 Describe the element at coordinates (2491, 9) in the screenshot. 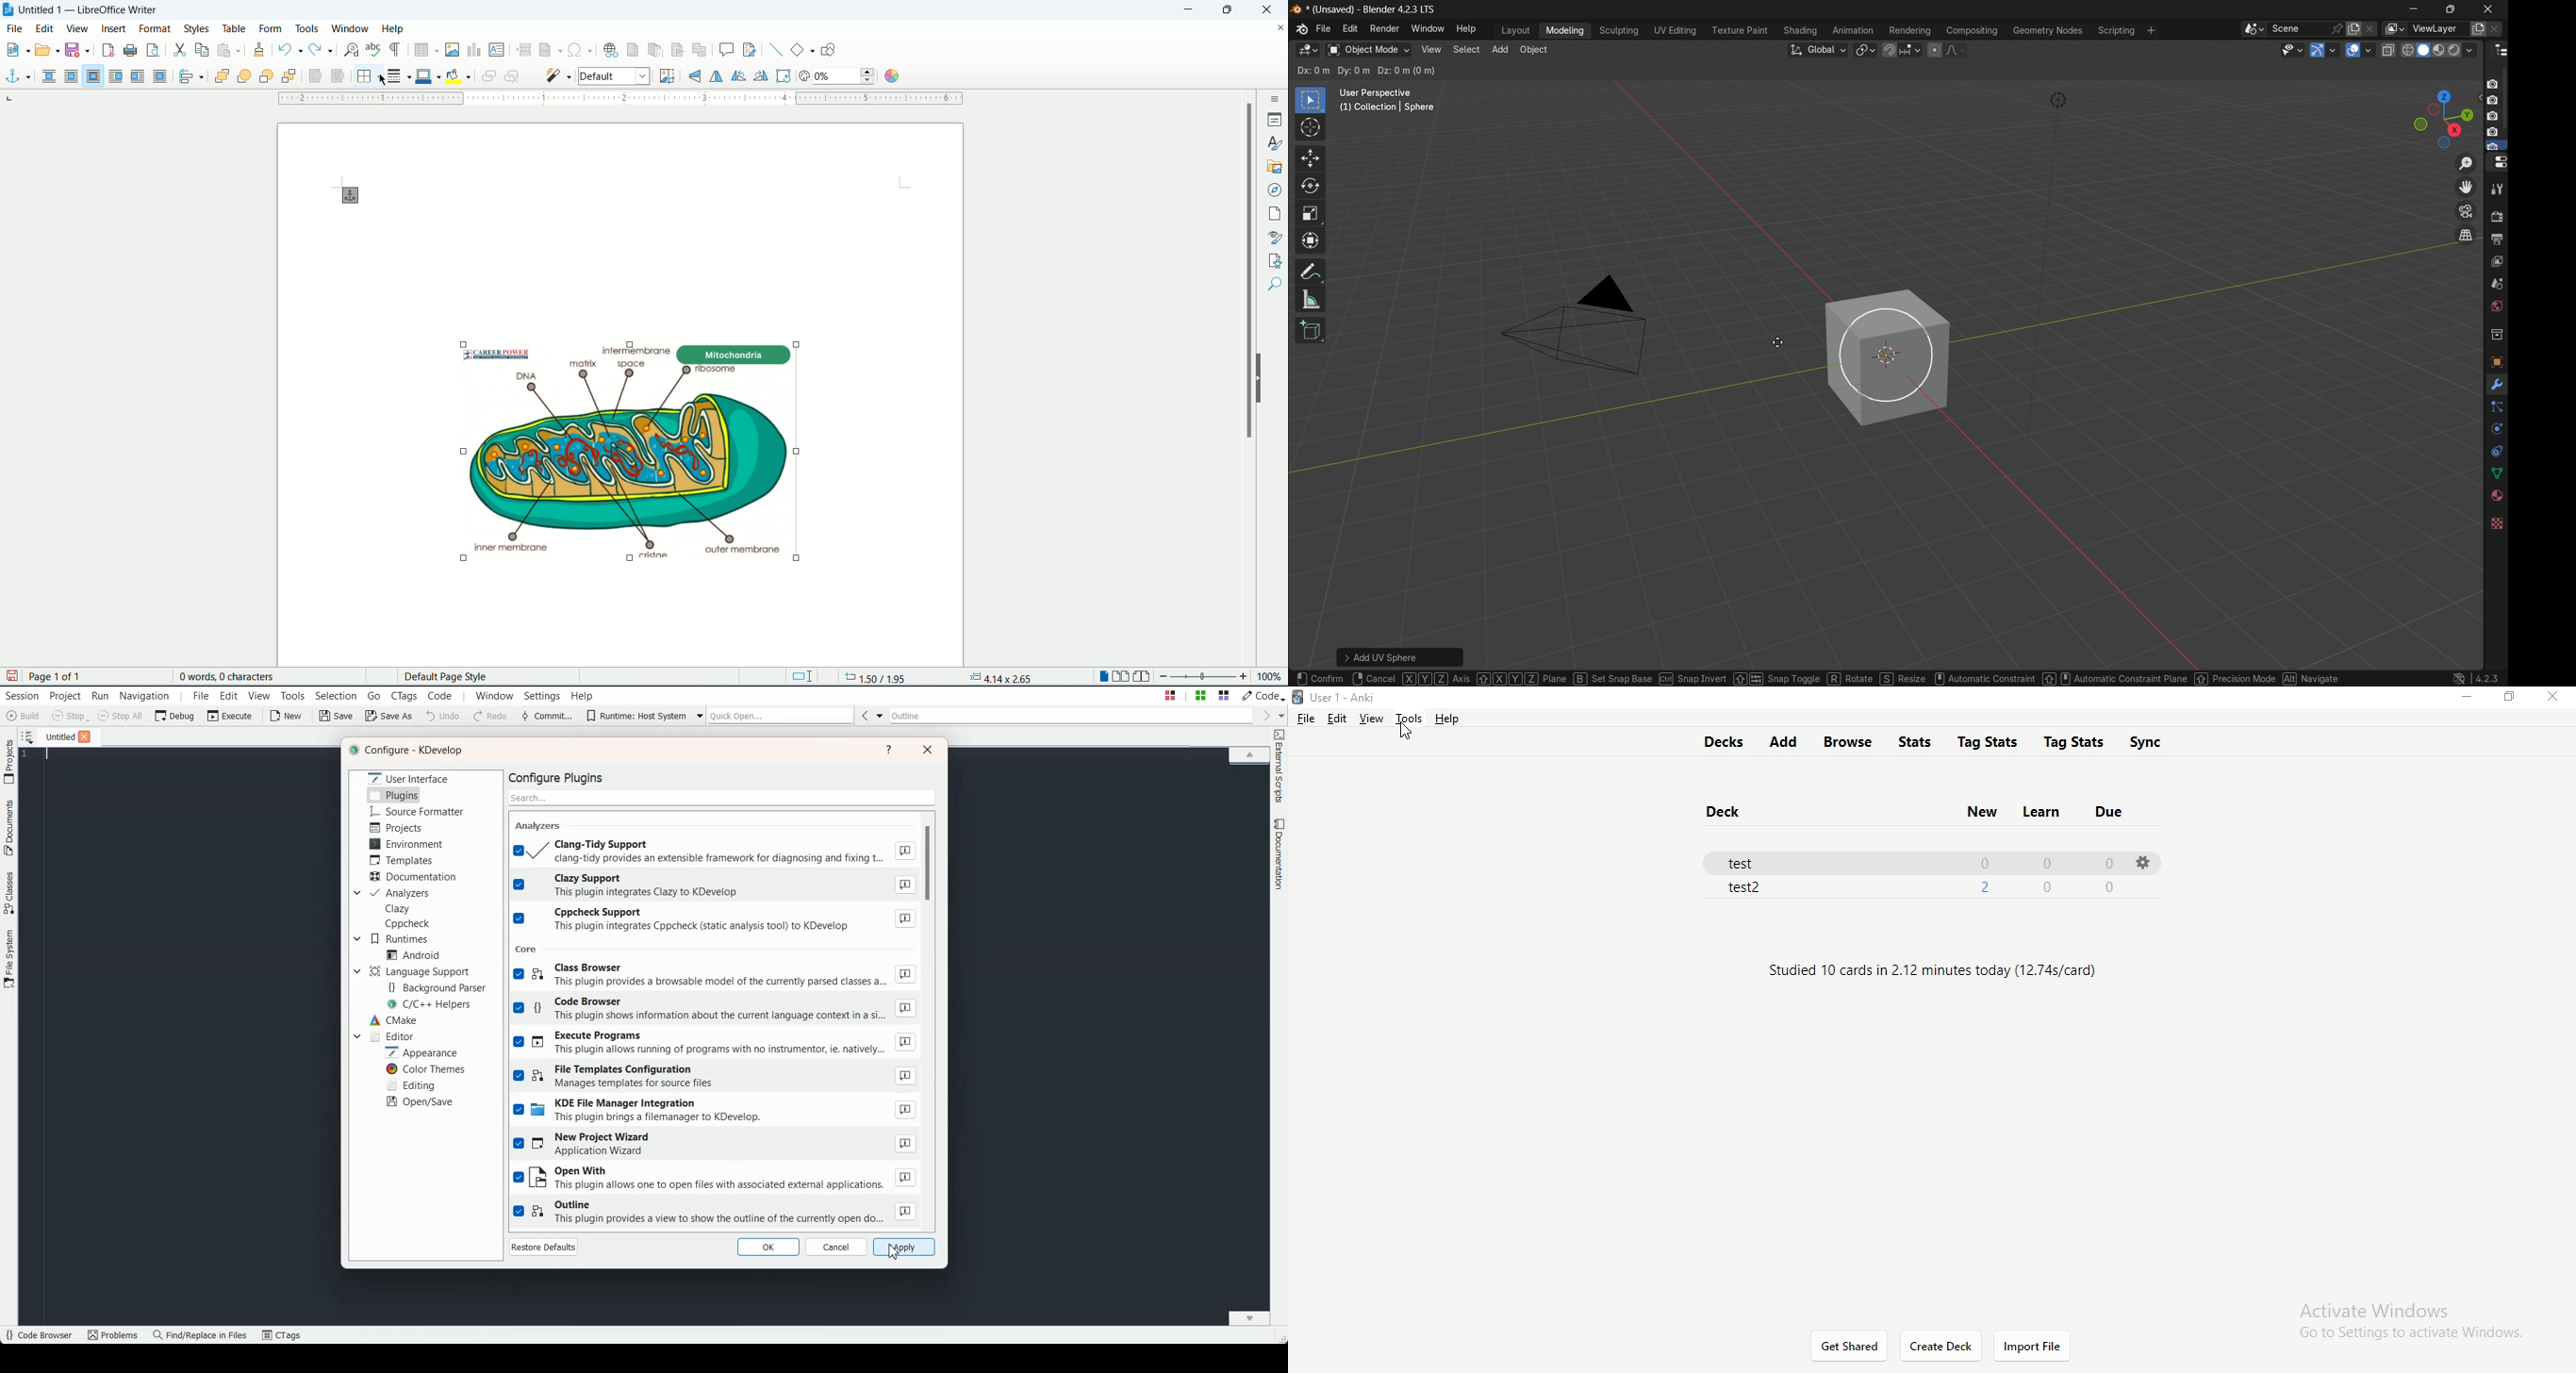

I see `close app` at that location.